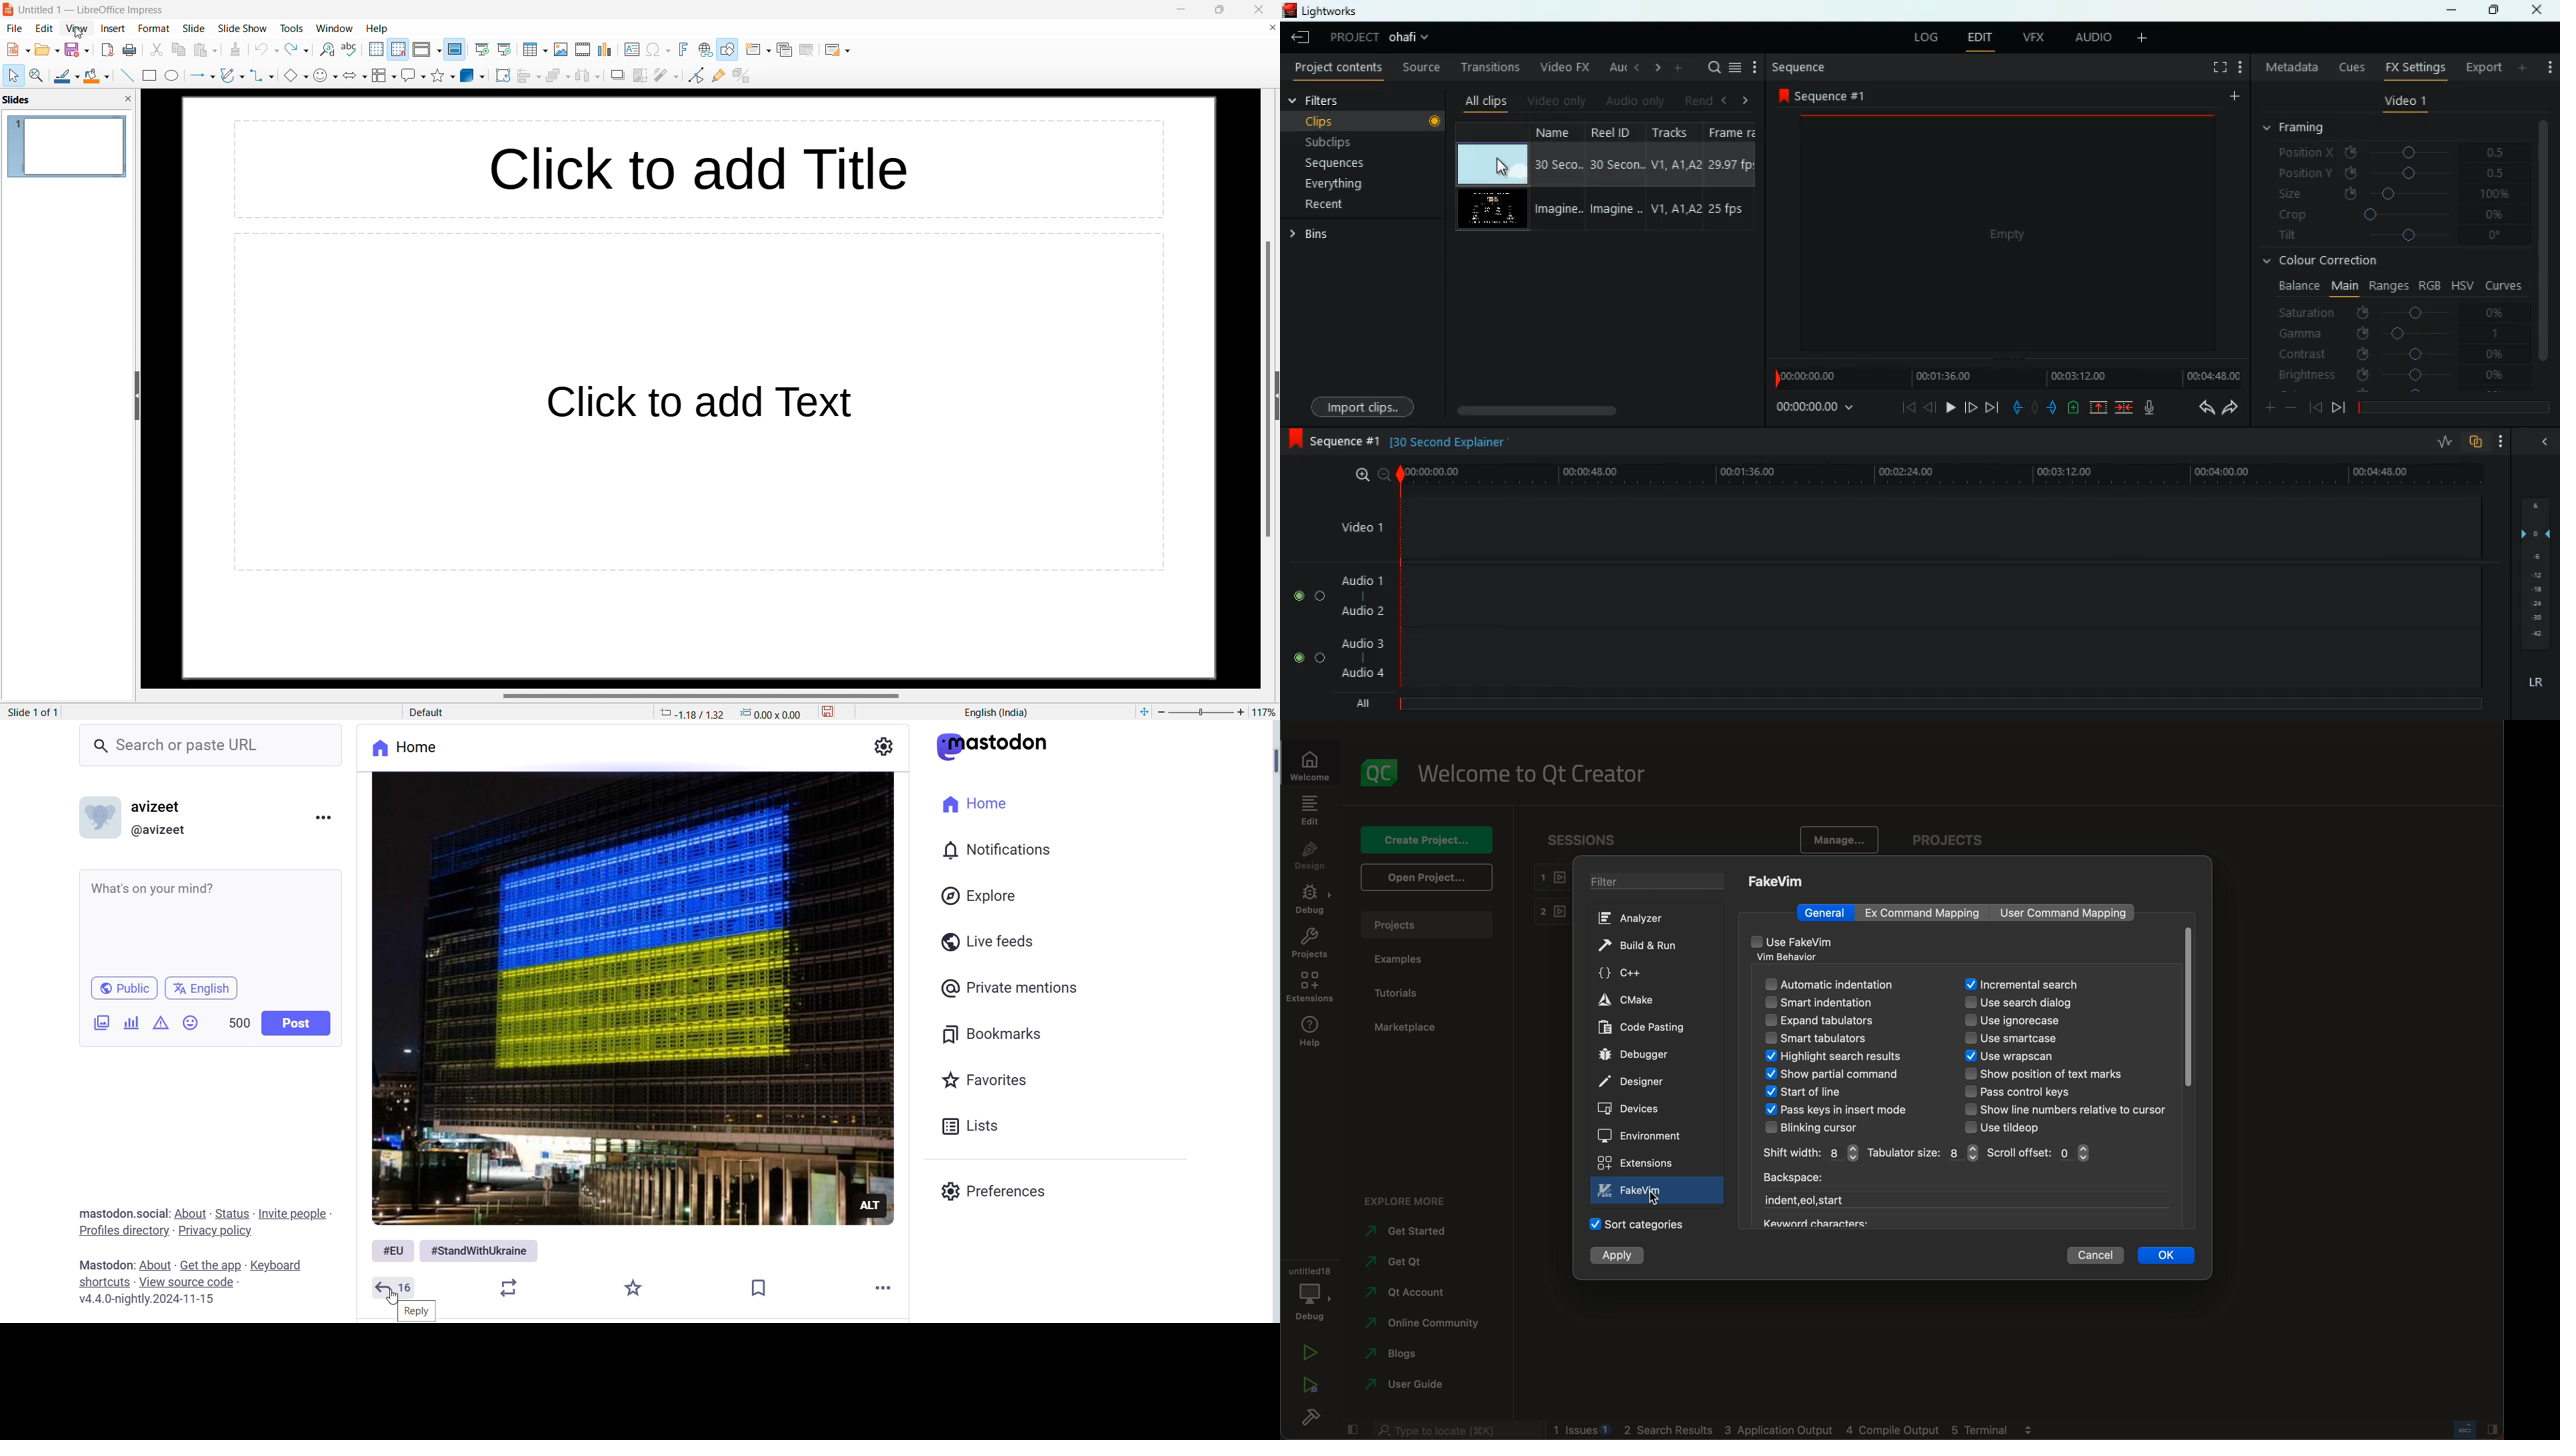 This screenshot has width=2576, height=1456. What do you see at coordinates (1425, 924) in the screenshot?
I see `project` at bounding box center [1425, 924].